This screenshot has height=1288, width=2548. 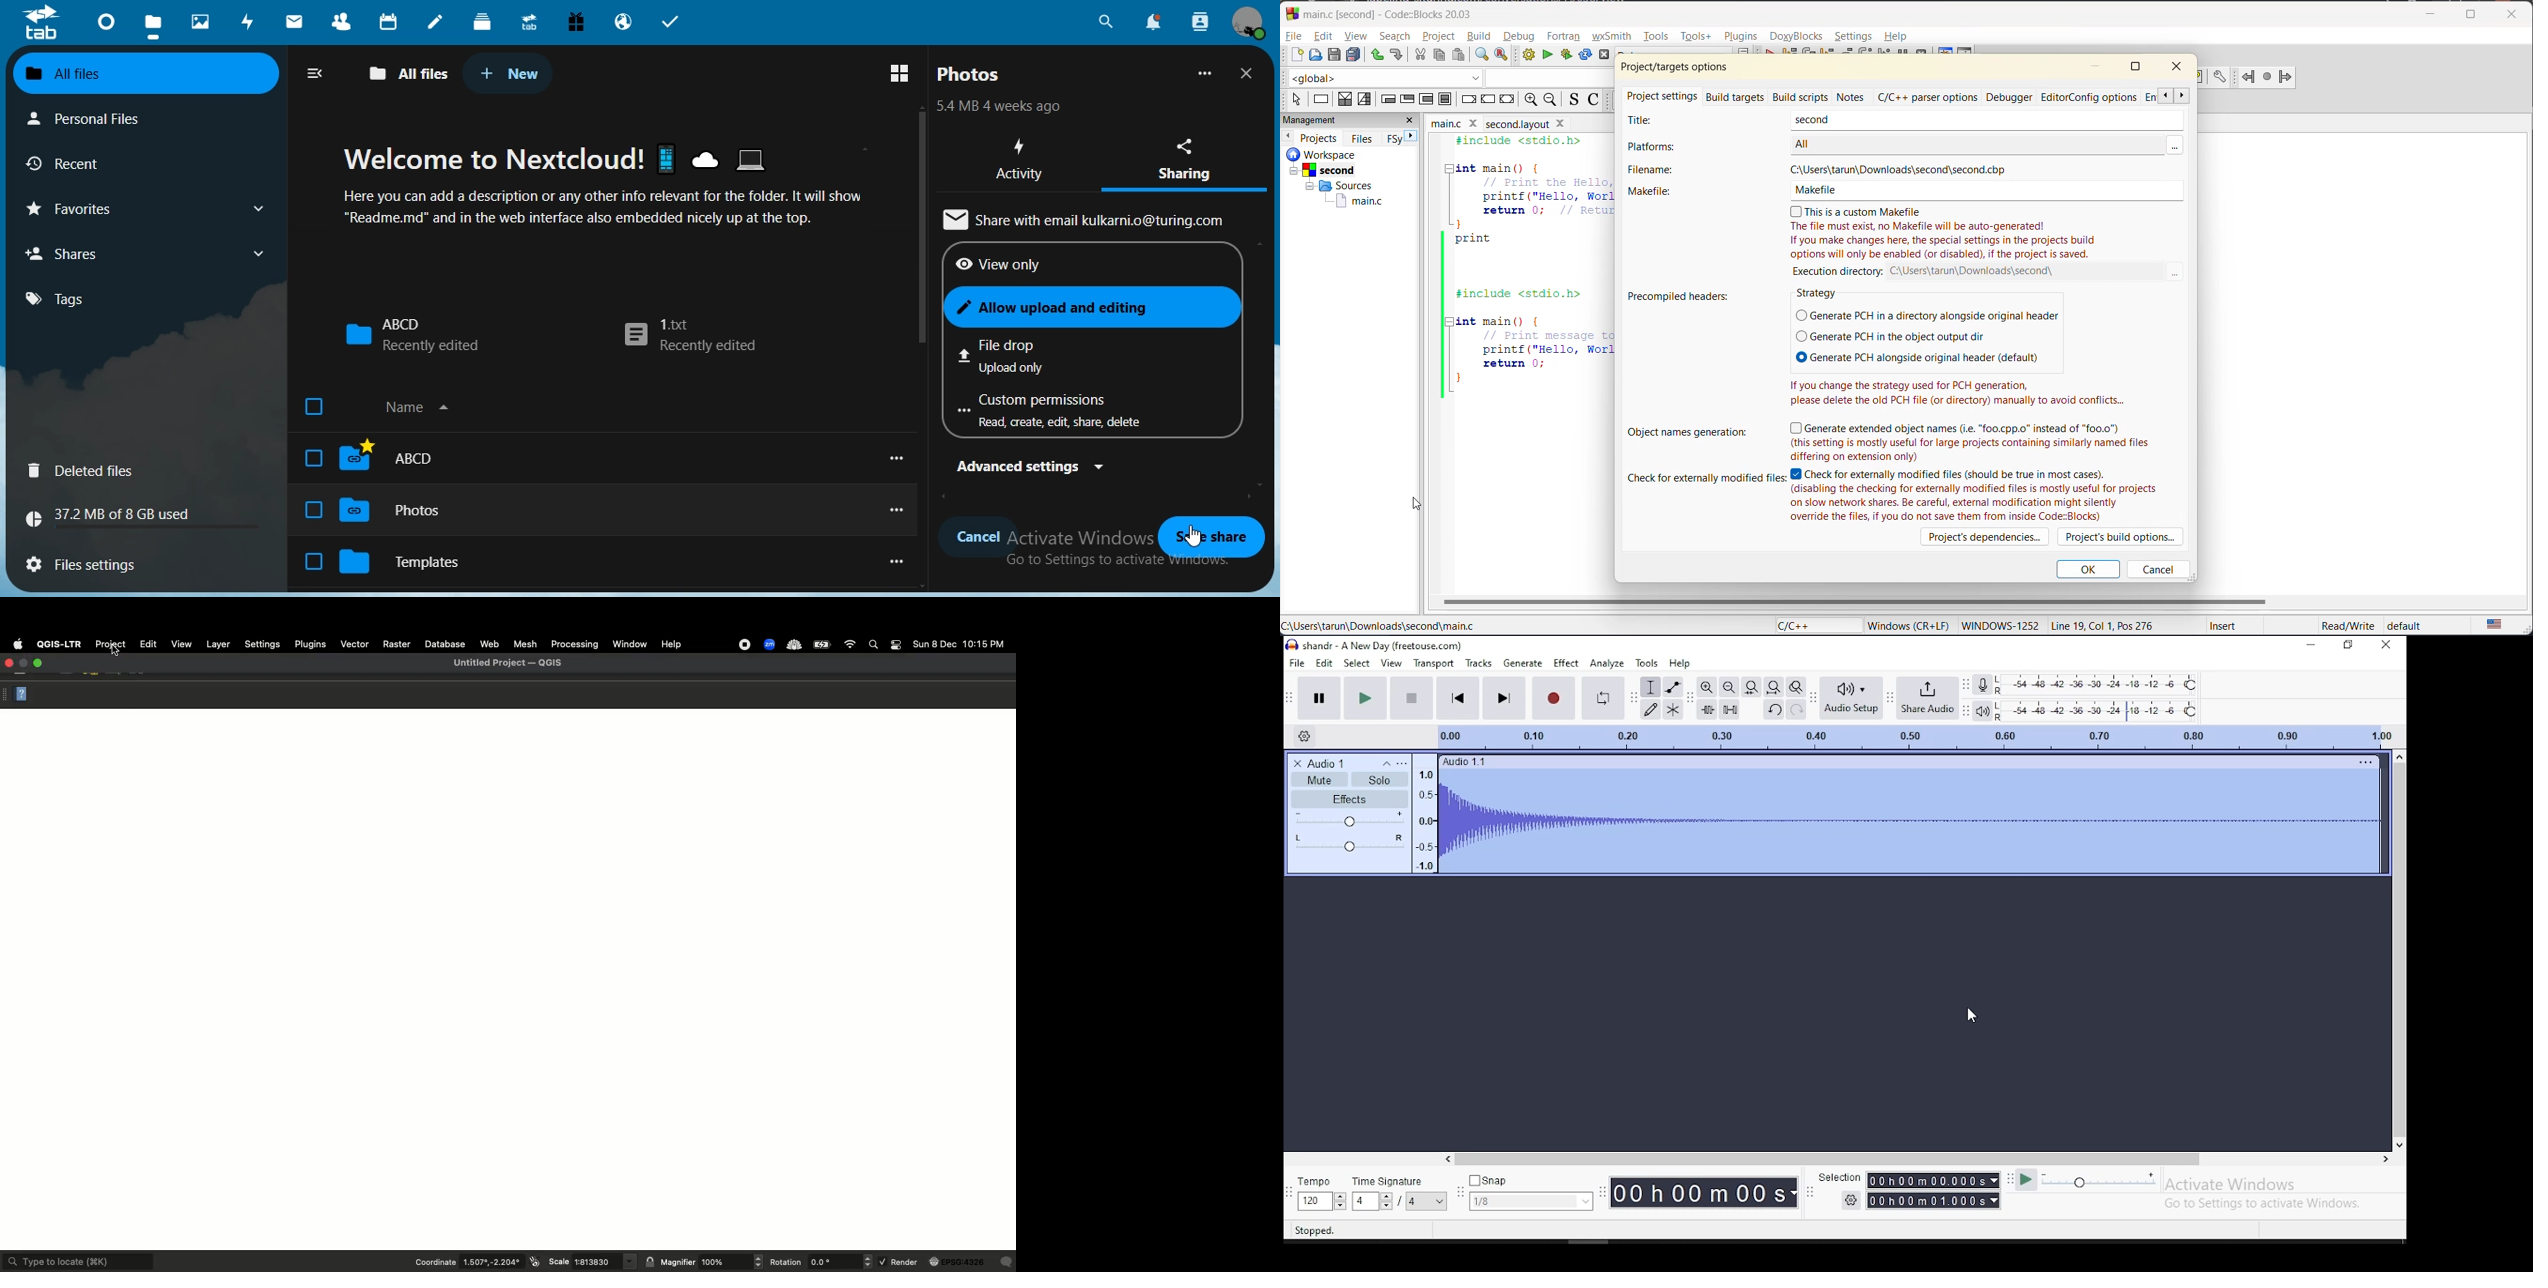 I want to click on rotation, so click(x=842, y=1261).